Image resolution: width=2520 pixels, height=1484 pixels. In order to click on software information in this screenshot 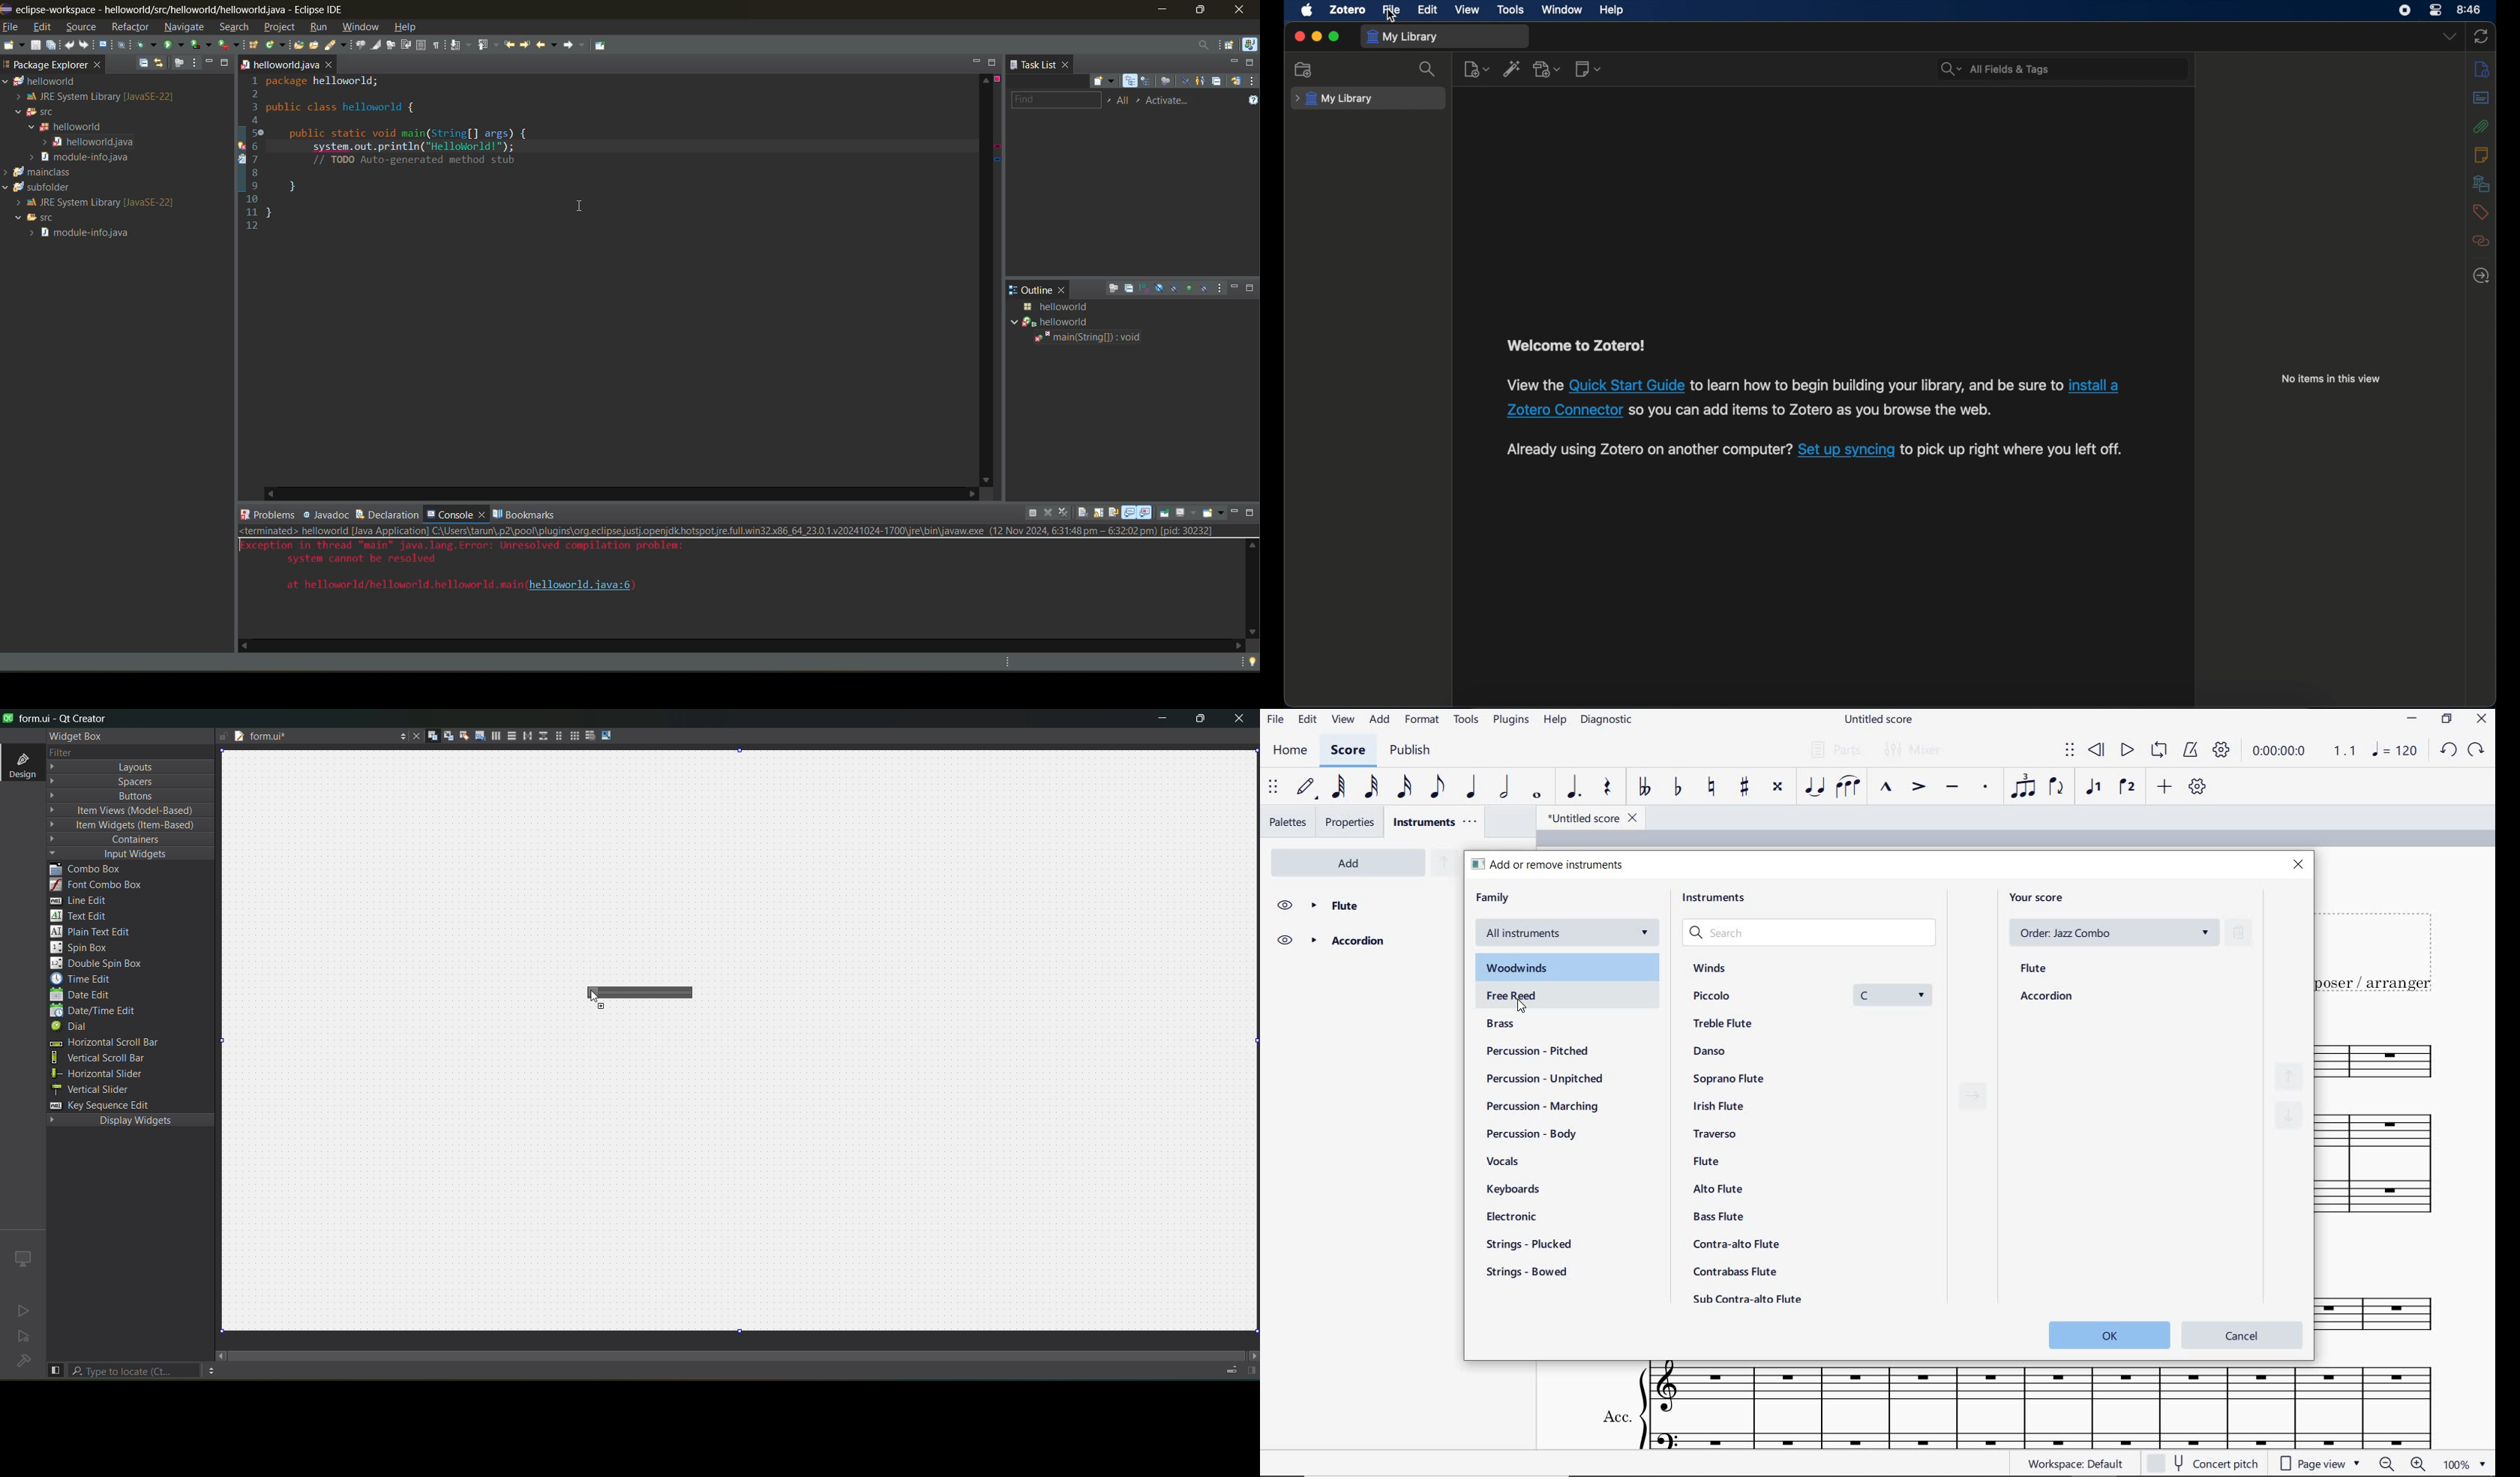, I will do `click(2016, 451)`.